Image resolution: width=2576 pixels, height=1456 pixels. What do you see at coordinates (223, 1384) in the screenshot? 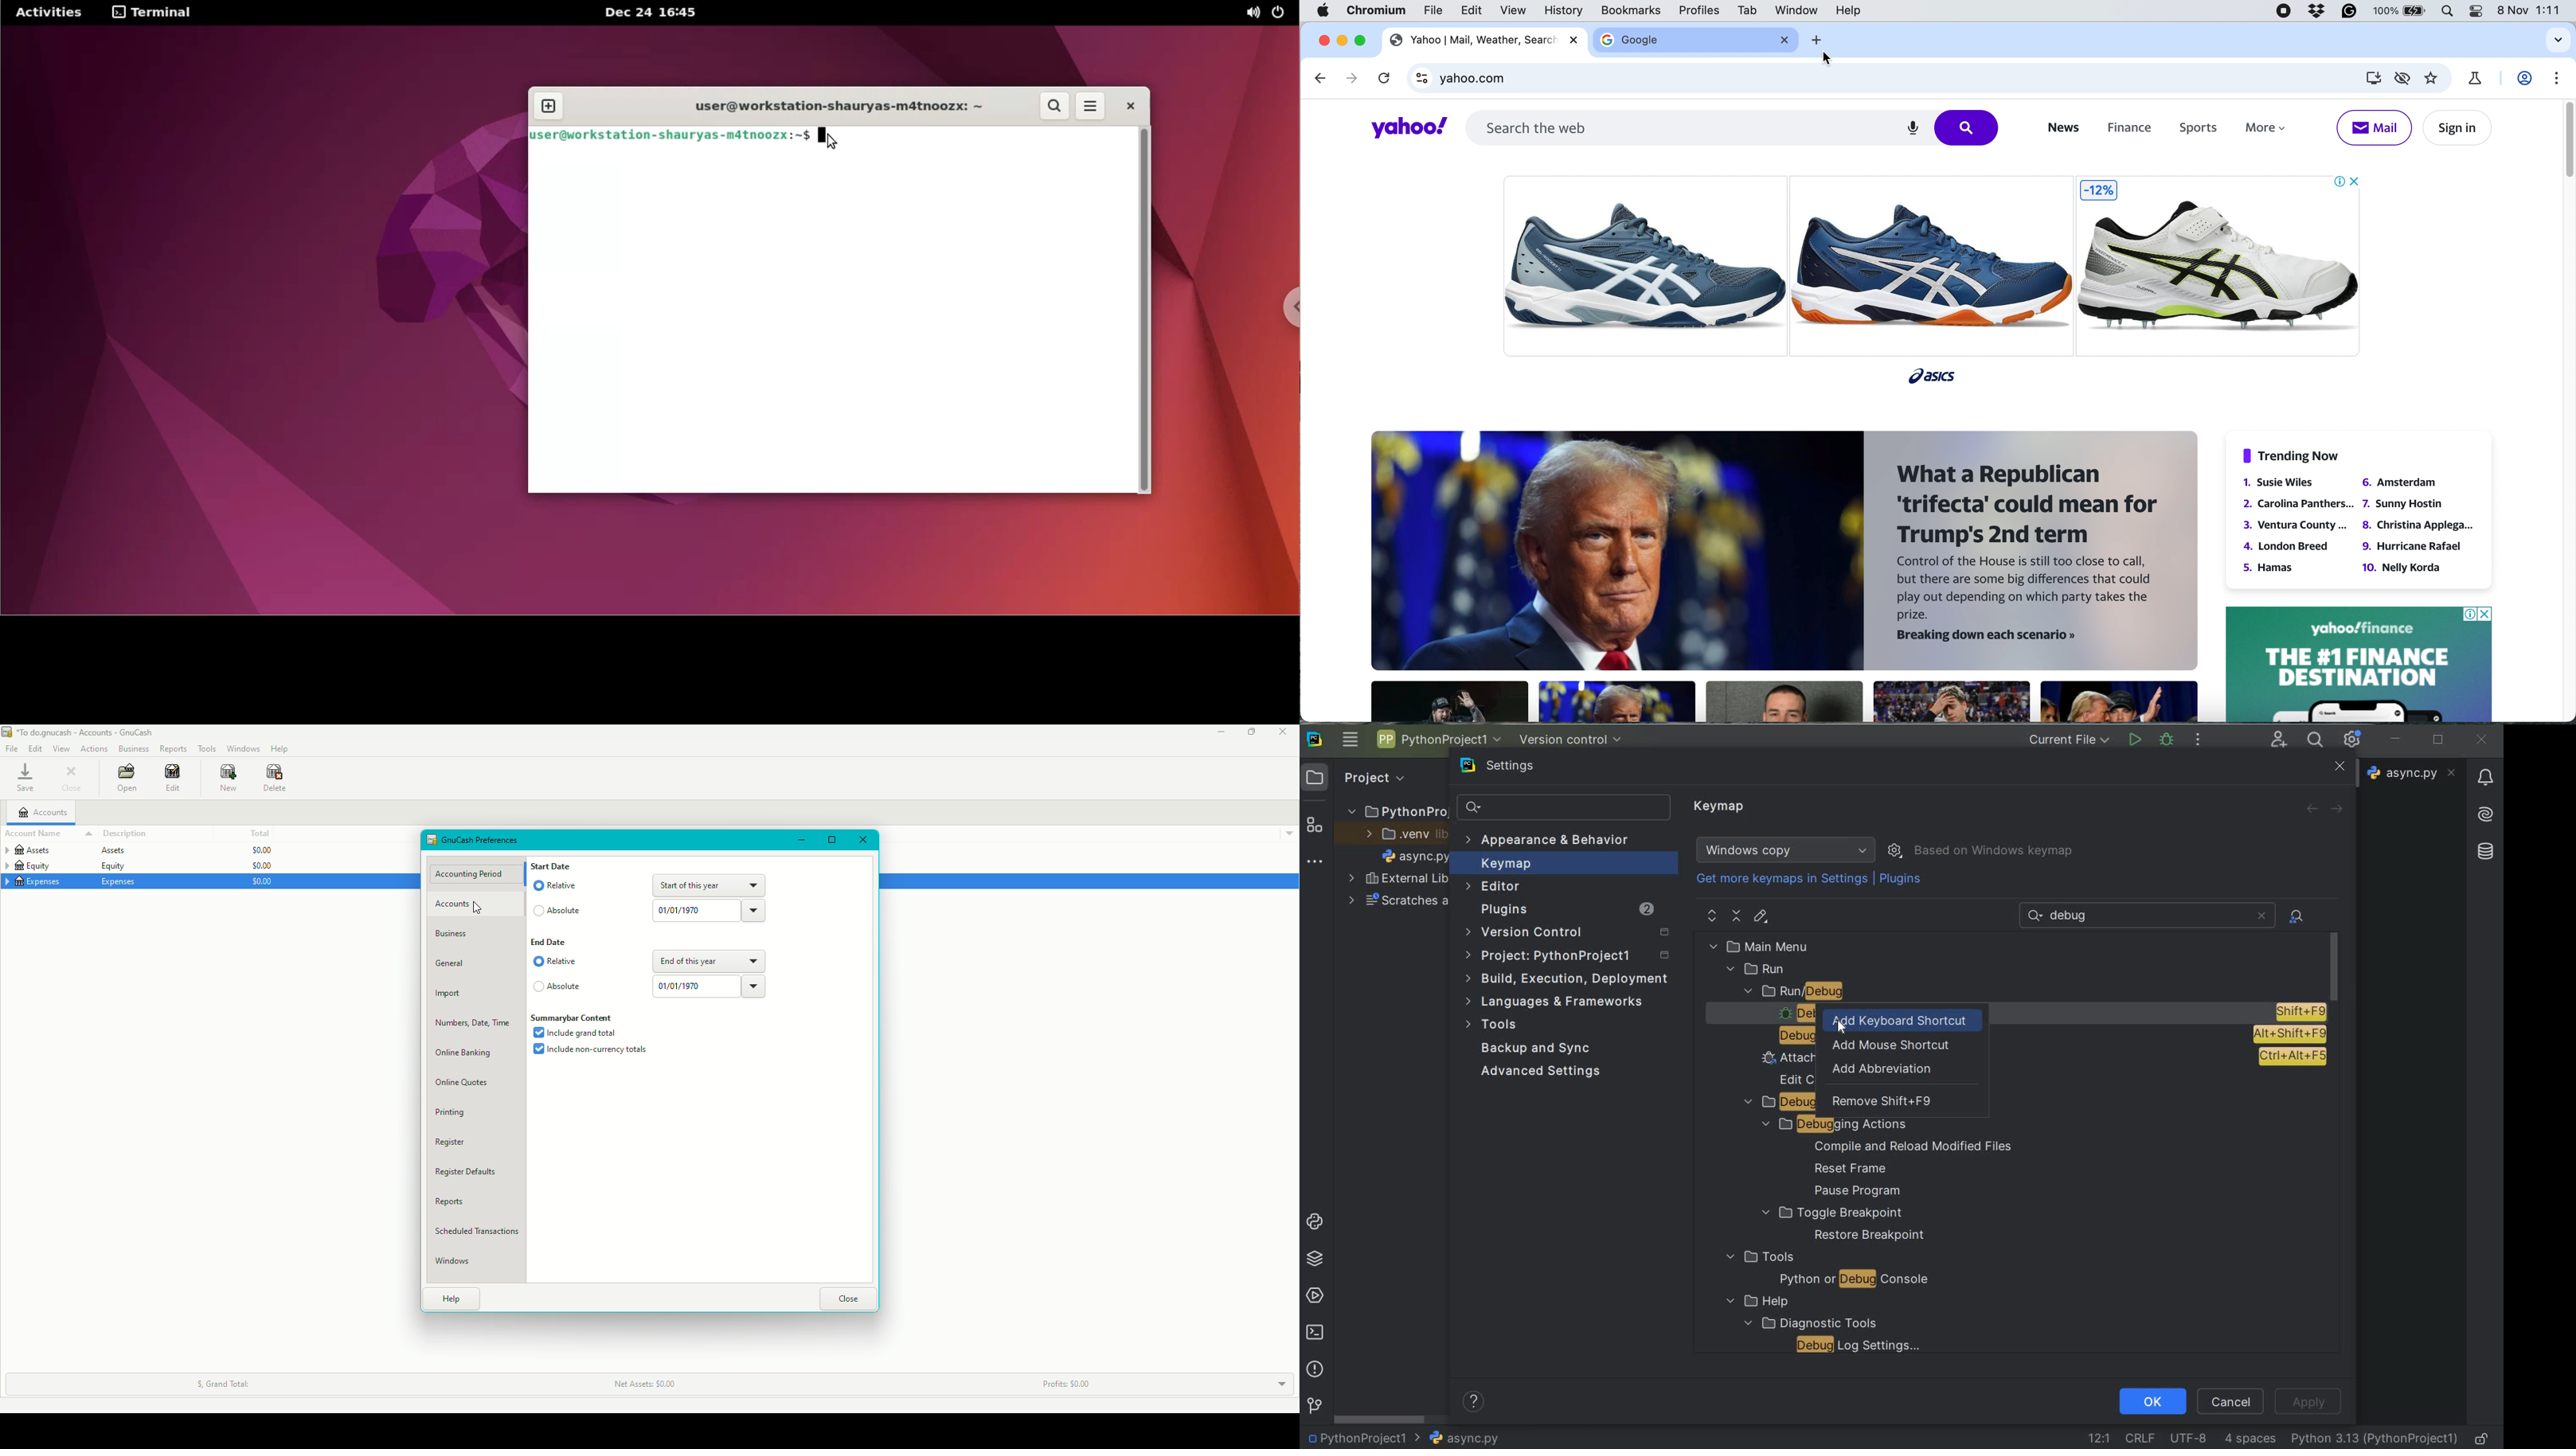
I see `Grand Total` at bounding box center [223, 1384].